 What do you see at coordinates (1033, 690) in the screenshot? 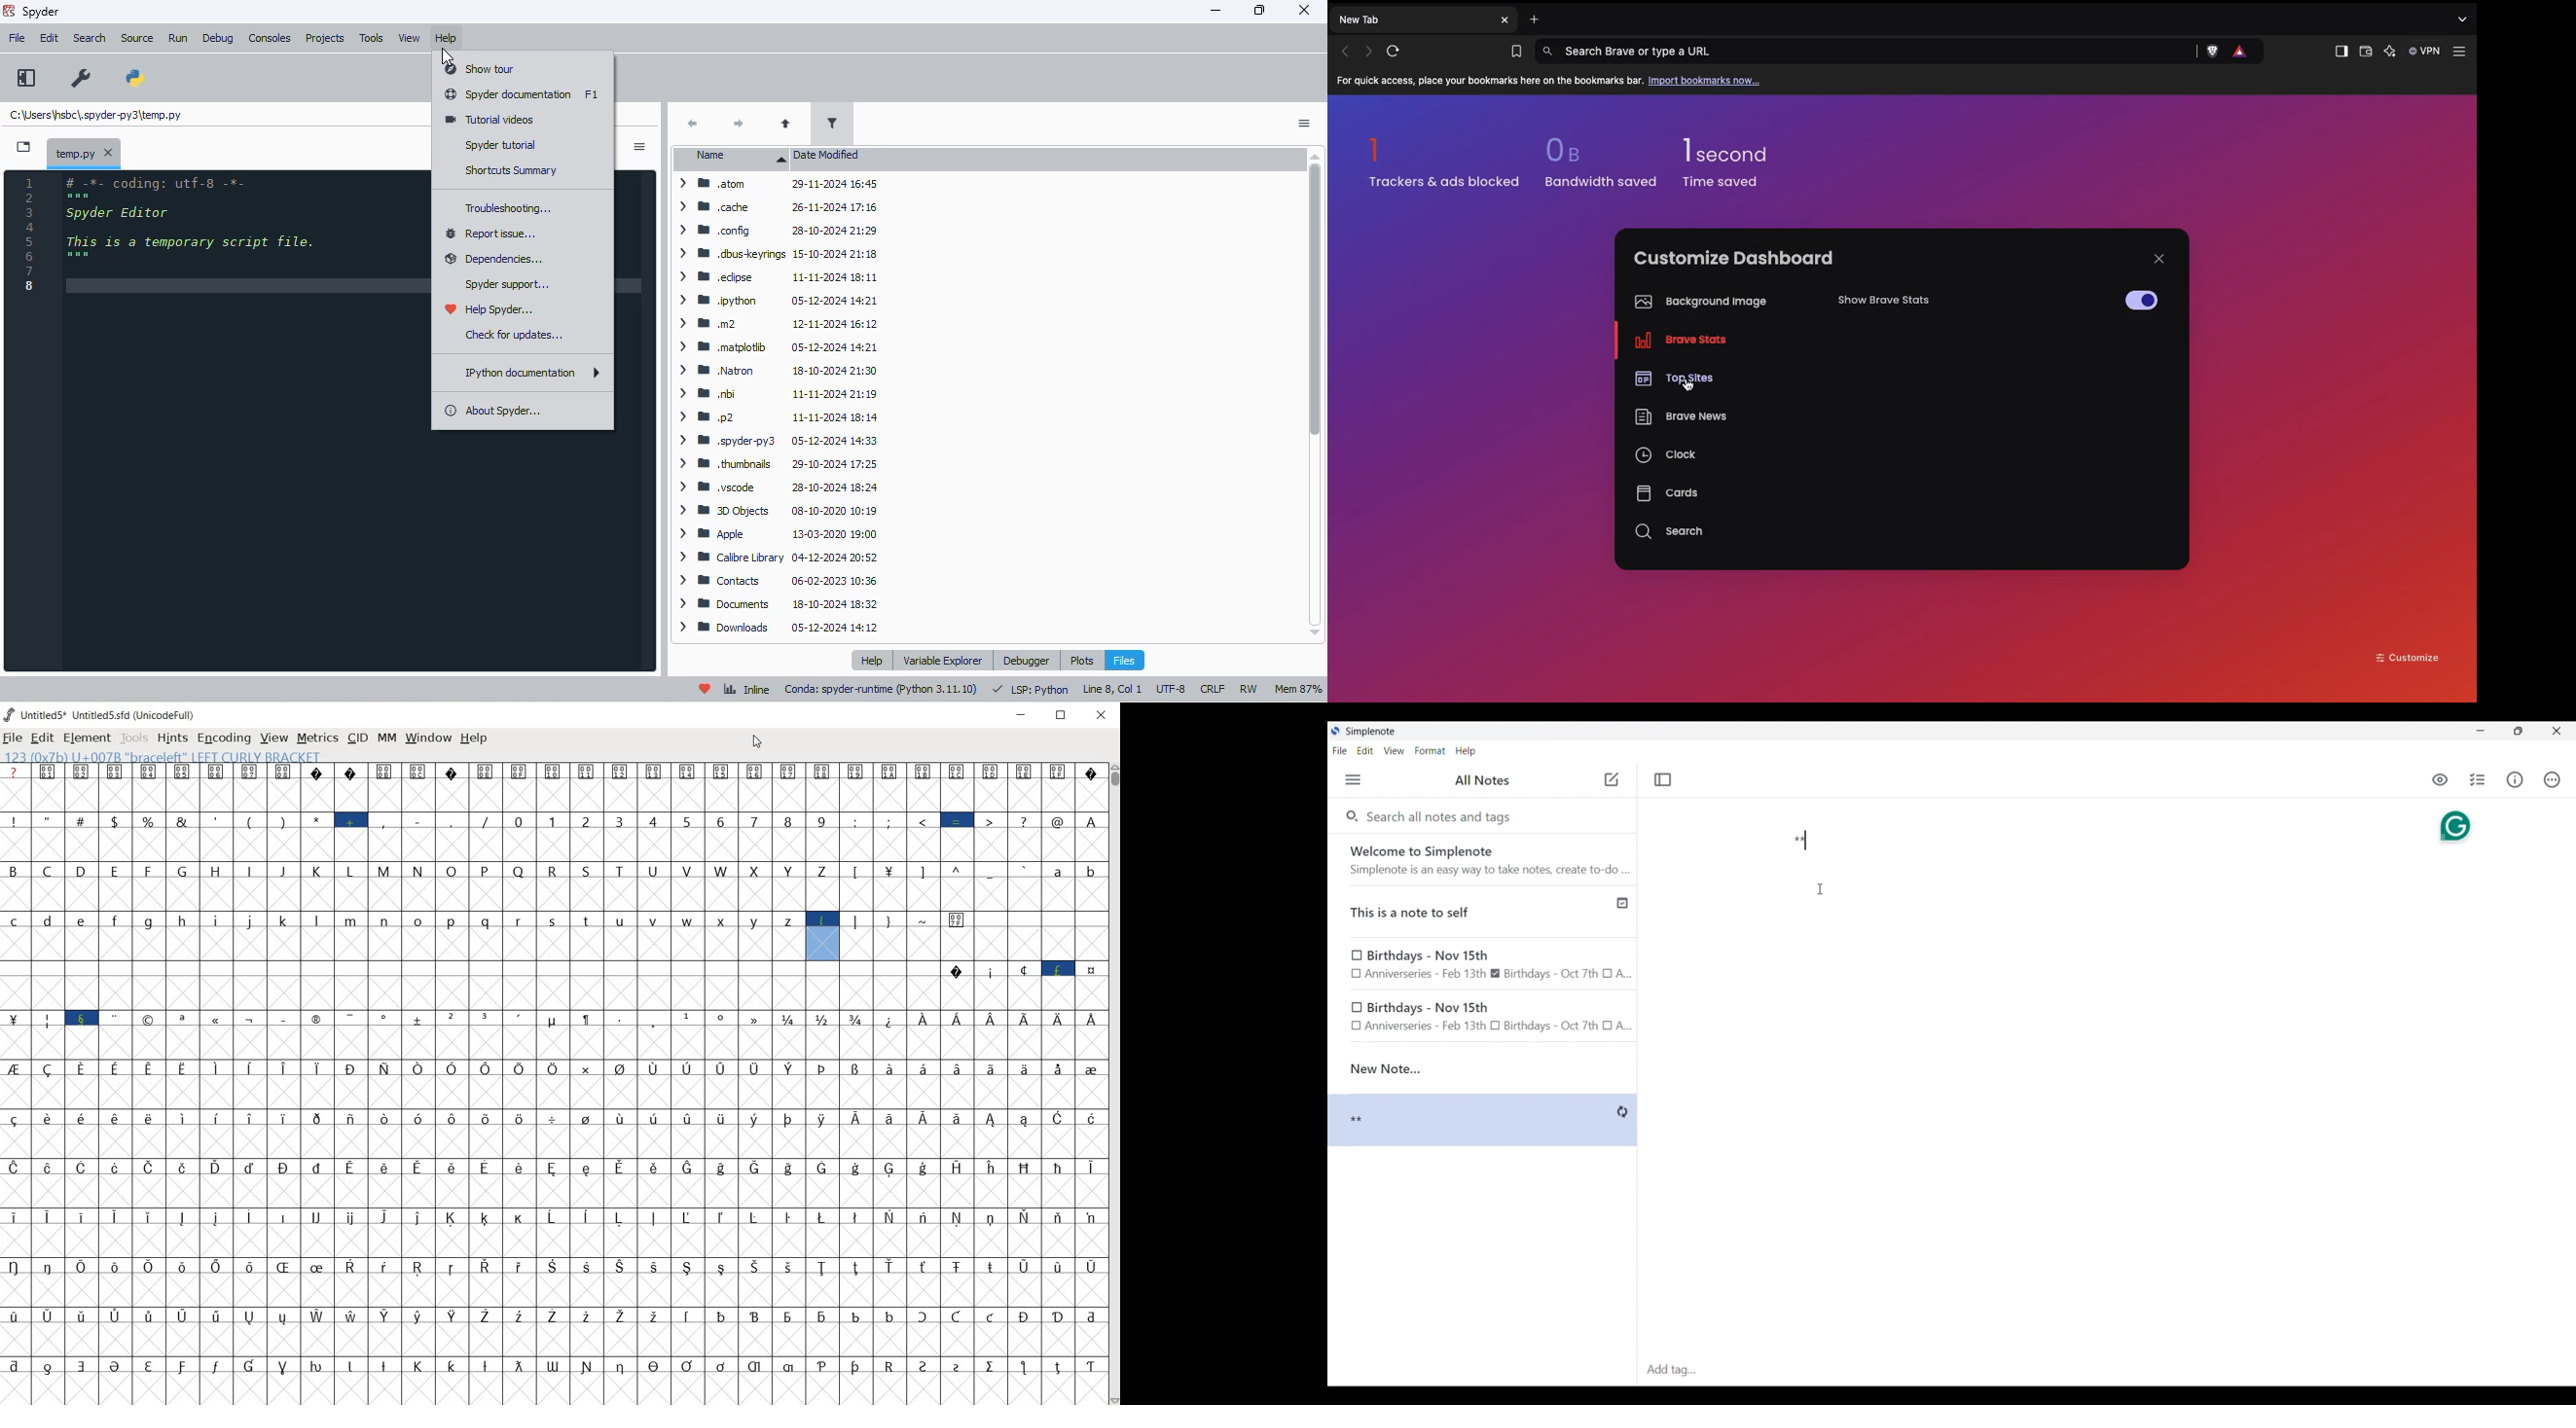
I see `LSP: Python` at bounding box center [1033, 690].